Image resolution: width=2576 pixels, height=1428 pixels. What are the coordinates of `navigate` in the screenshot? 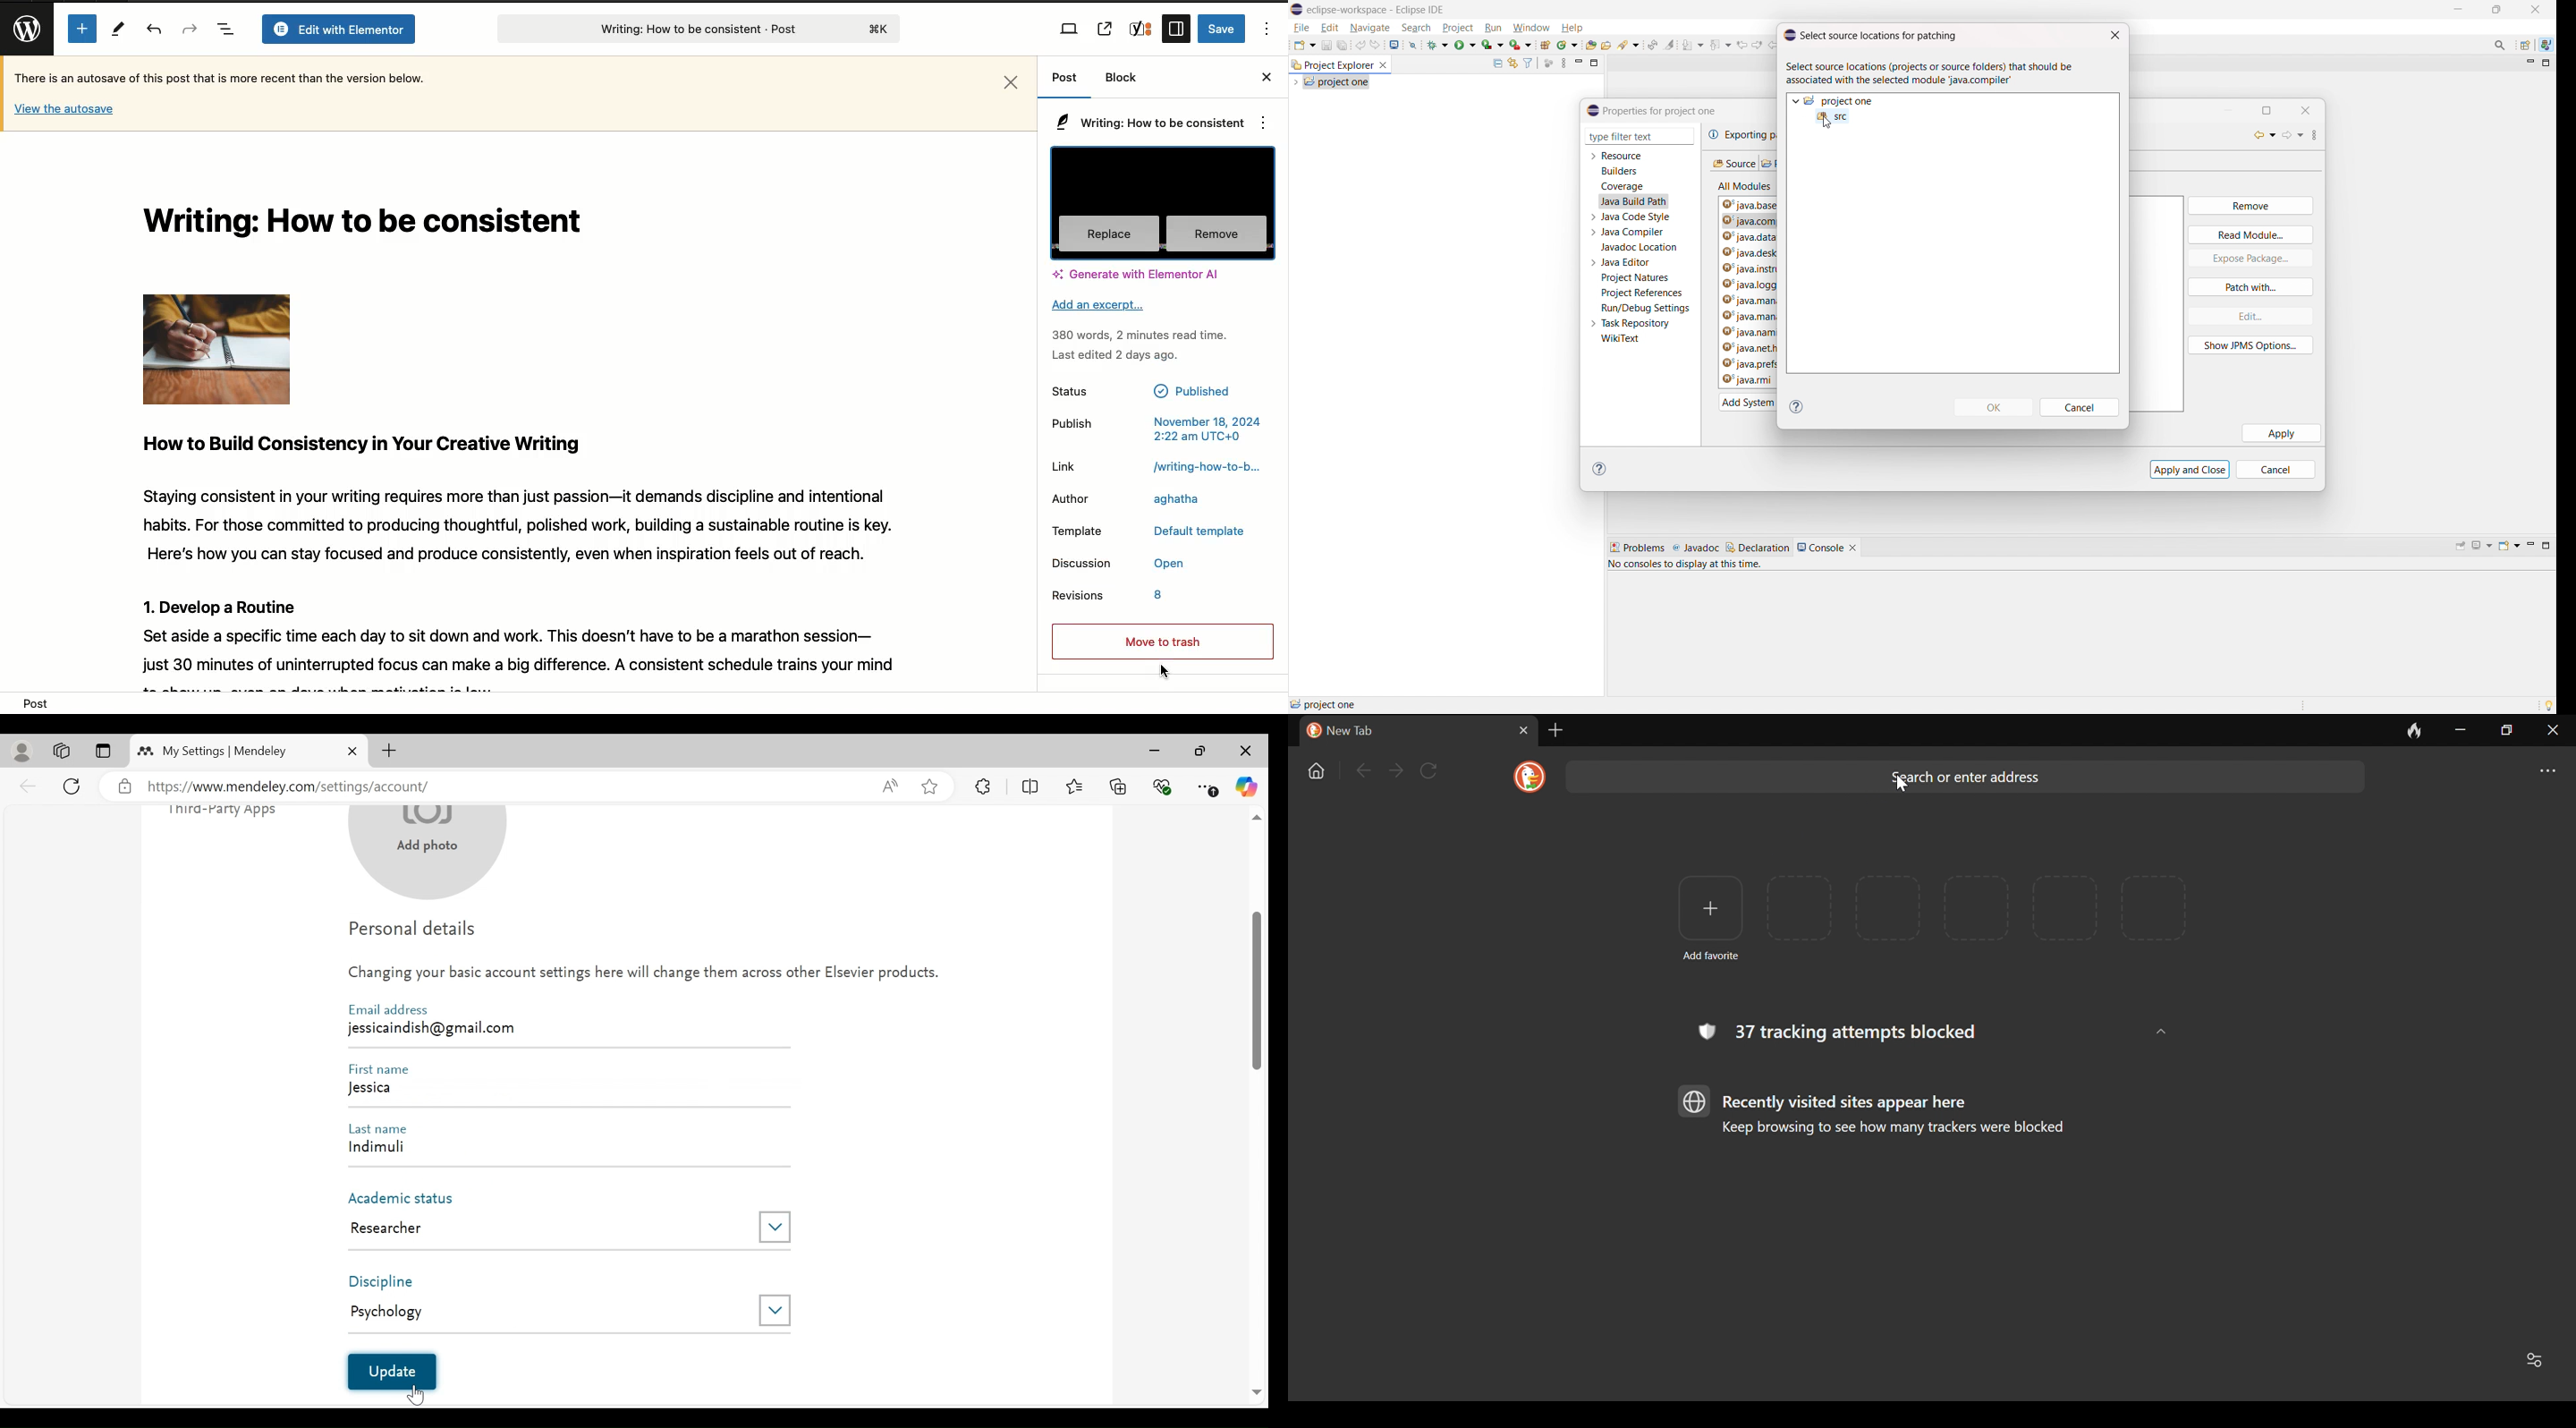 It's located at (1369, 27).